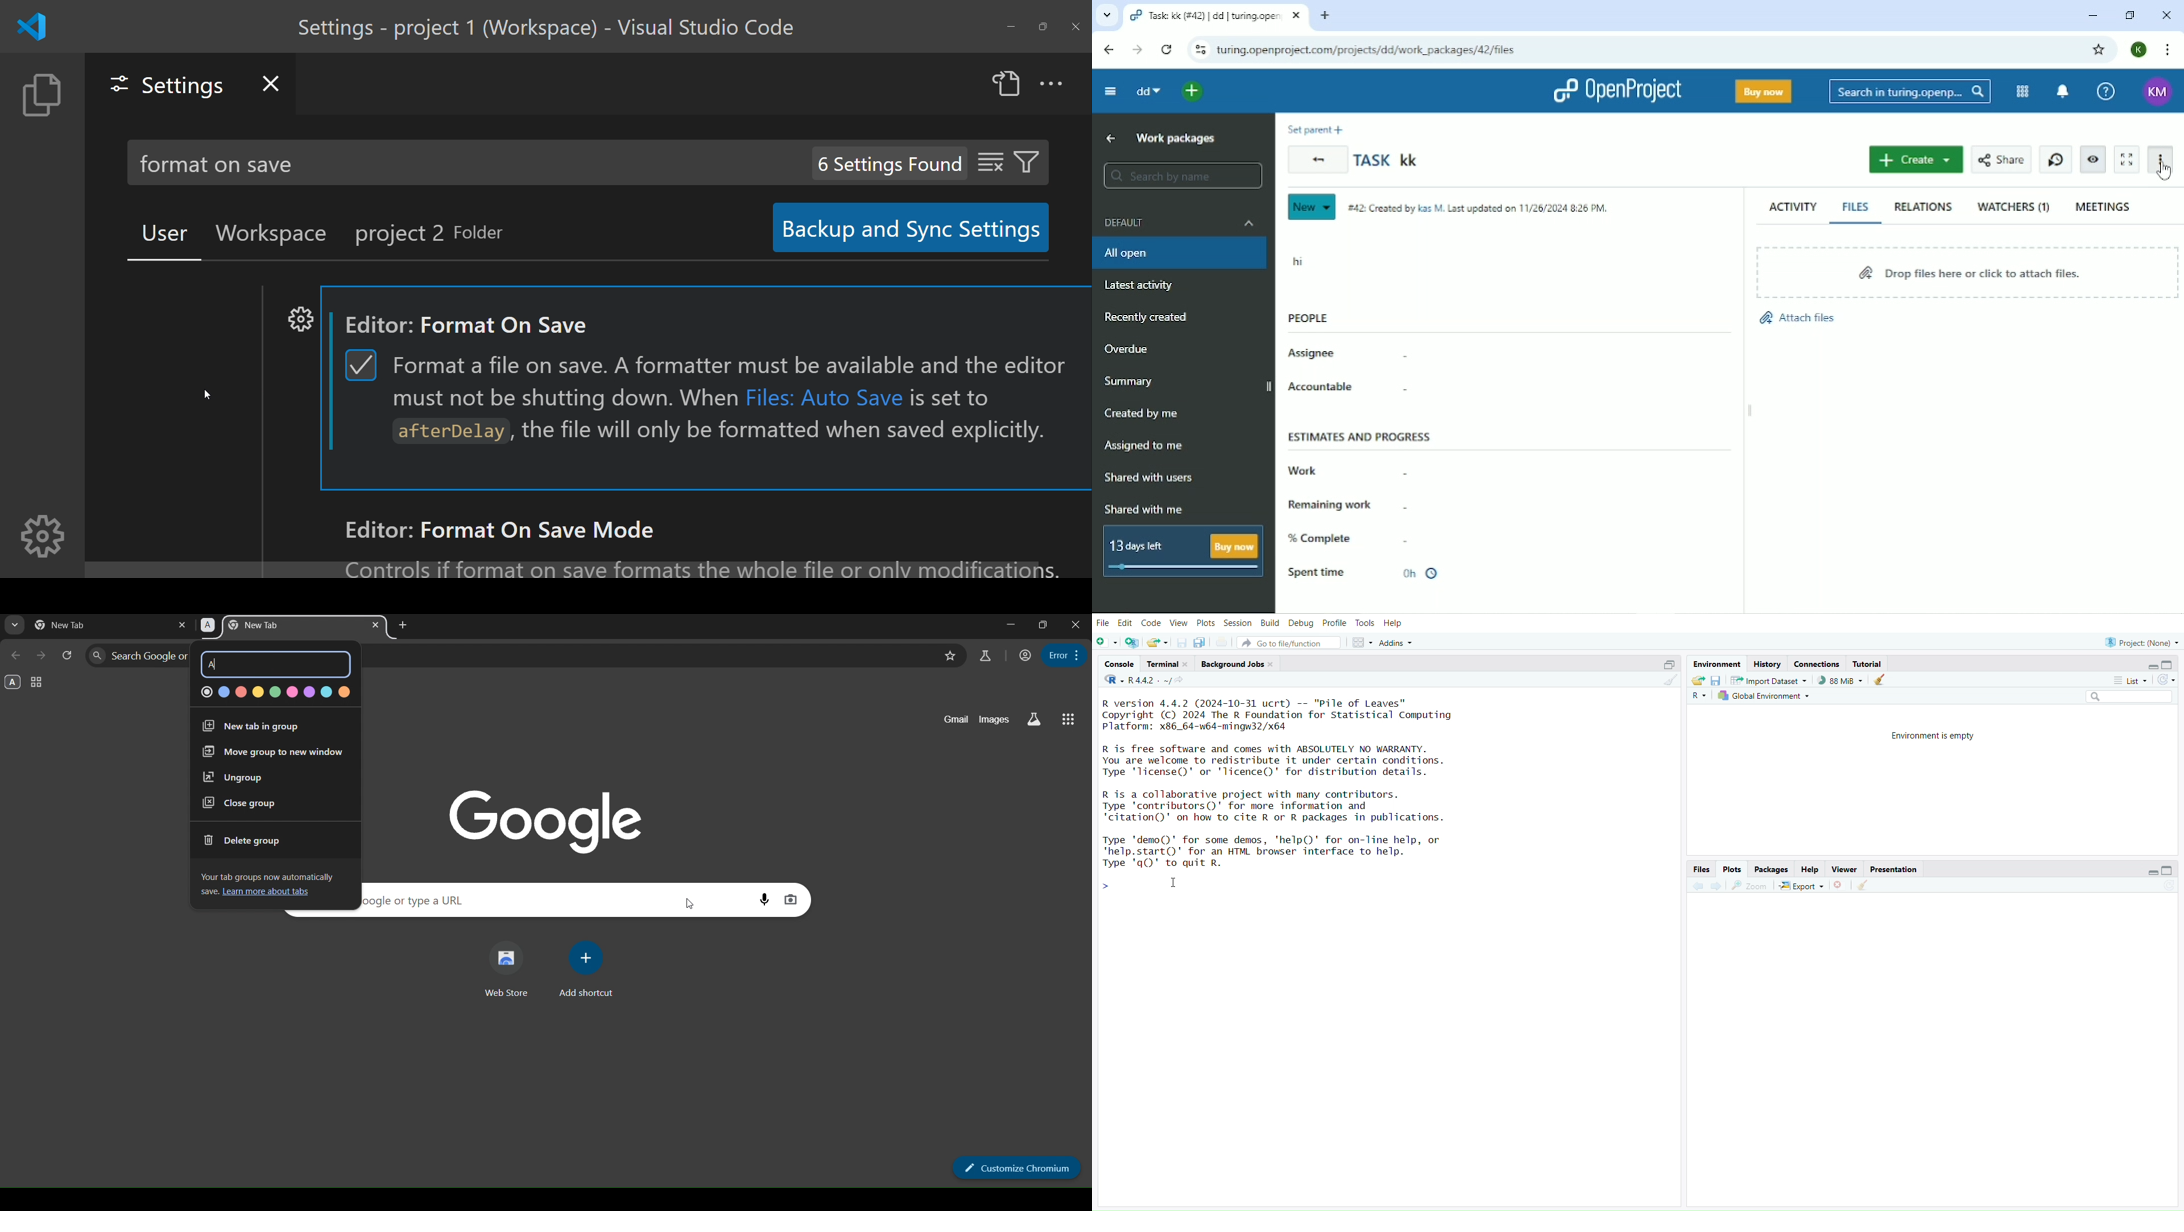  What do you see at coordinates (1281, 852) in the screenshot?
I see `Type 'demo()' for some demos, 'help()' for on-line help, orhelp.start()' for an HTML browser interface to help.Type 'q() to quit R.` at bounding box center [1281, 852].